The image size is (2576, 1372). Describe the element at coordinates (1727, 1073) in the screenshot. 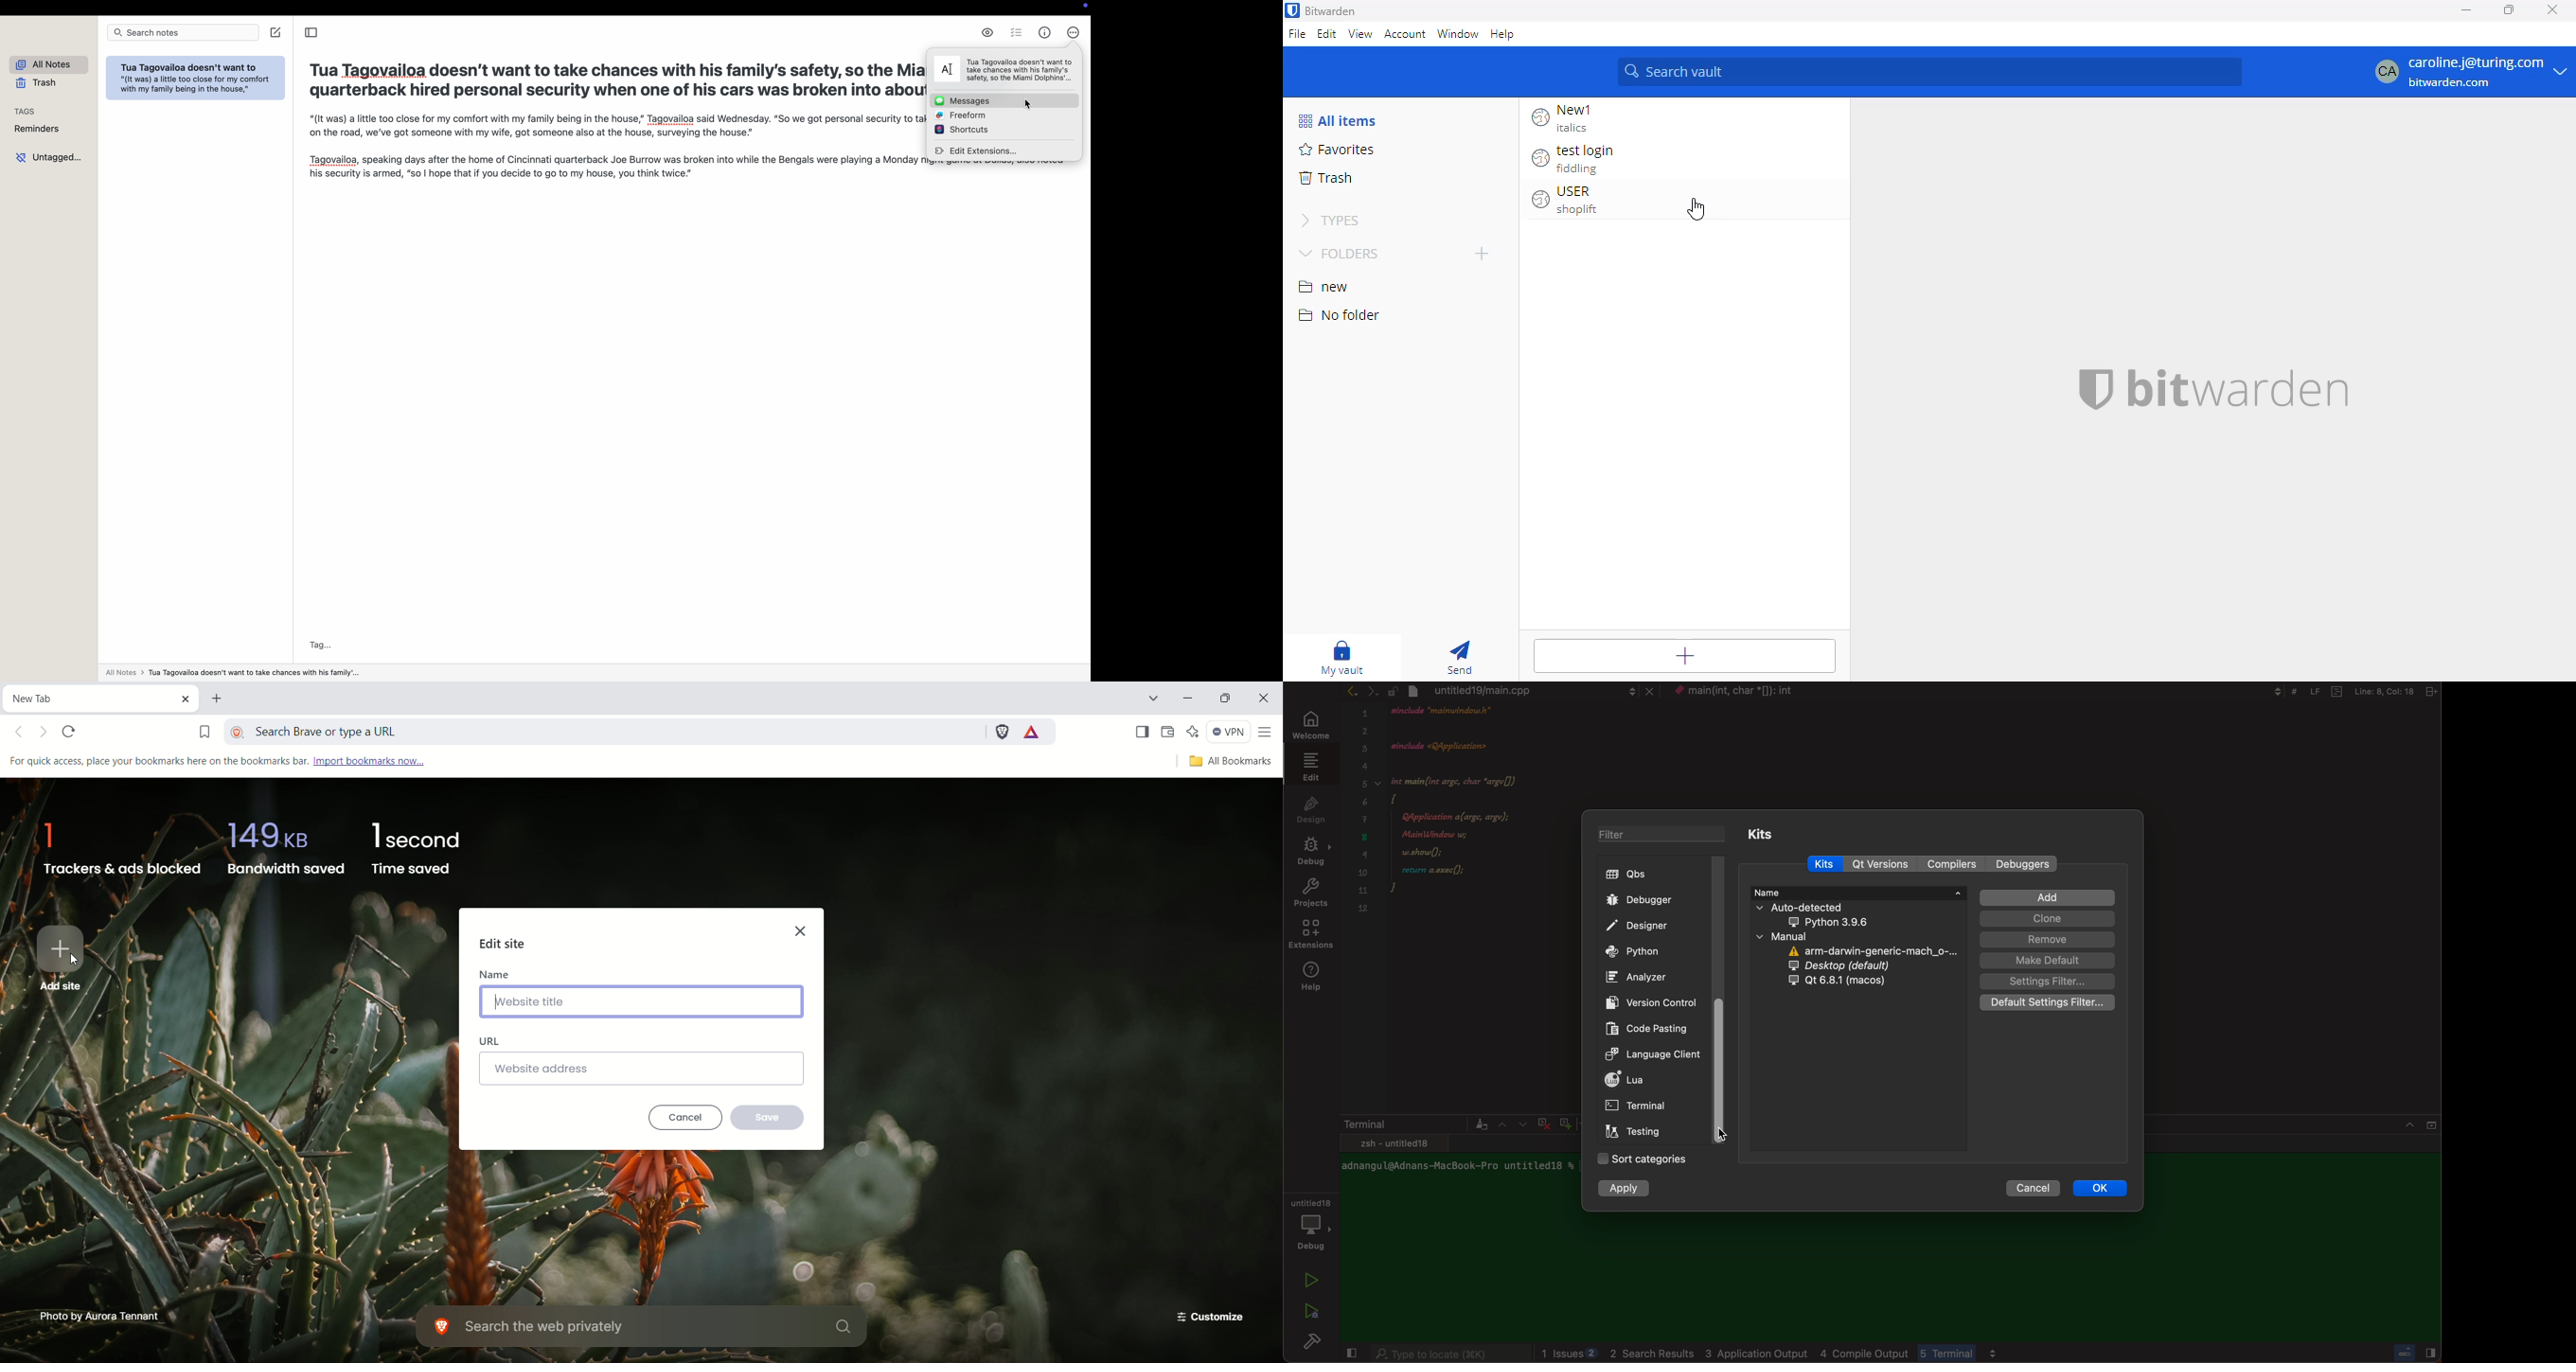

I see `Scroller ` at that location.